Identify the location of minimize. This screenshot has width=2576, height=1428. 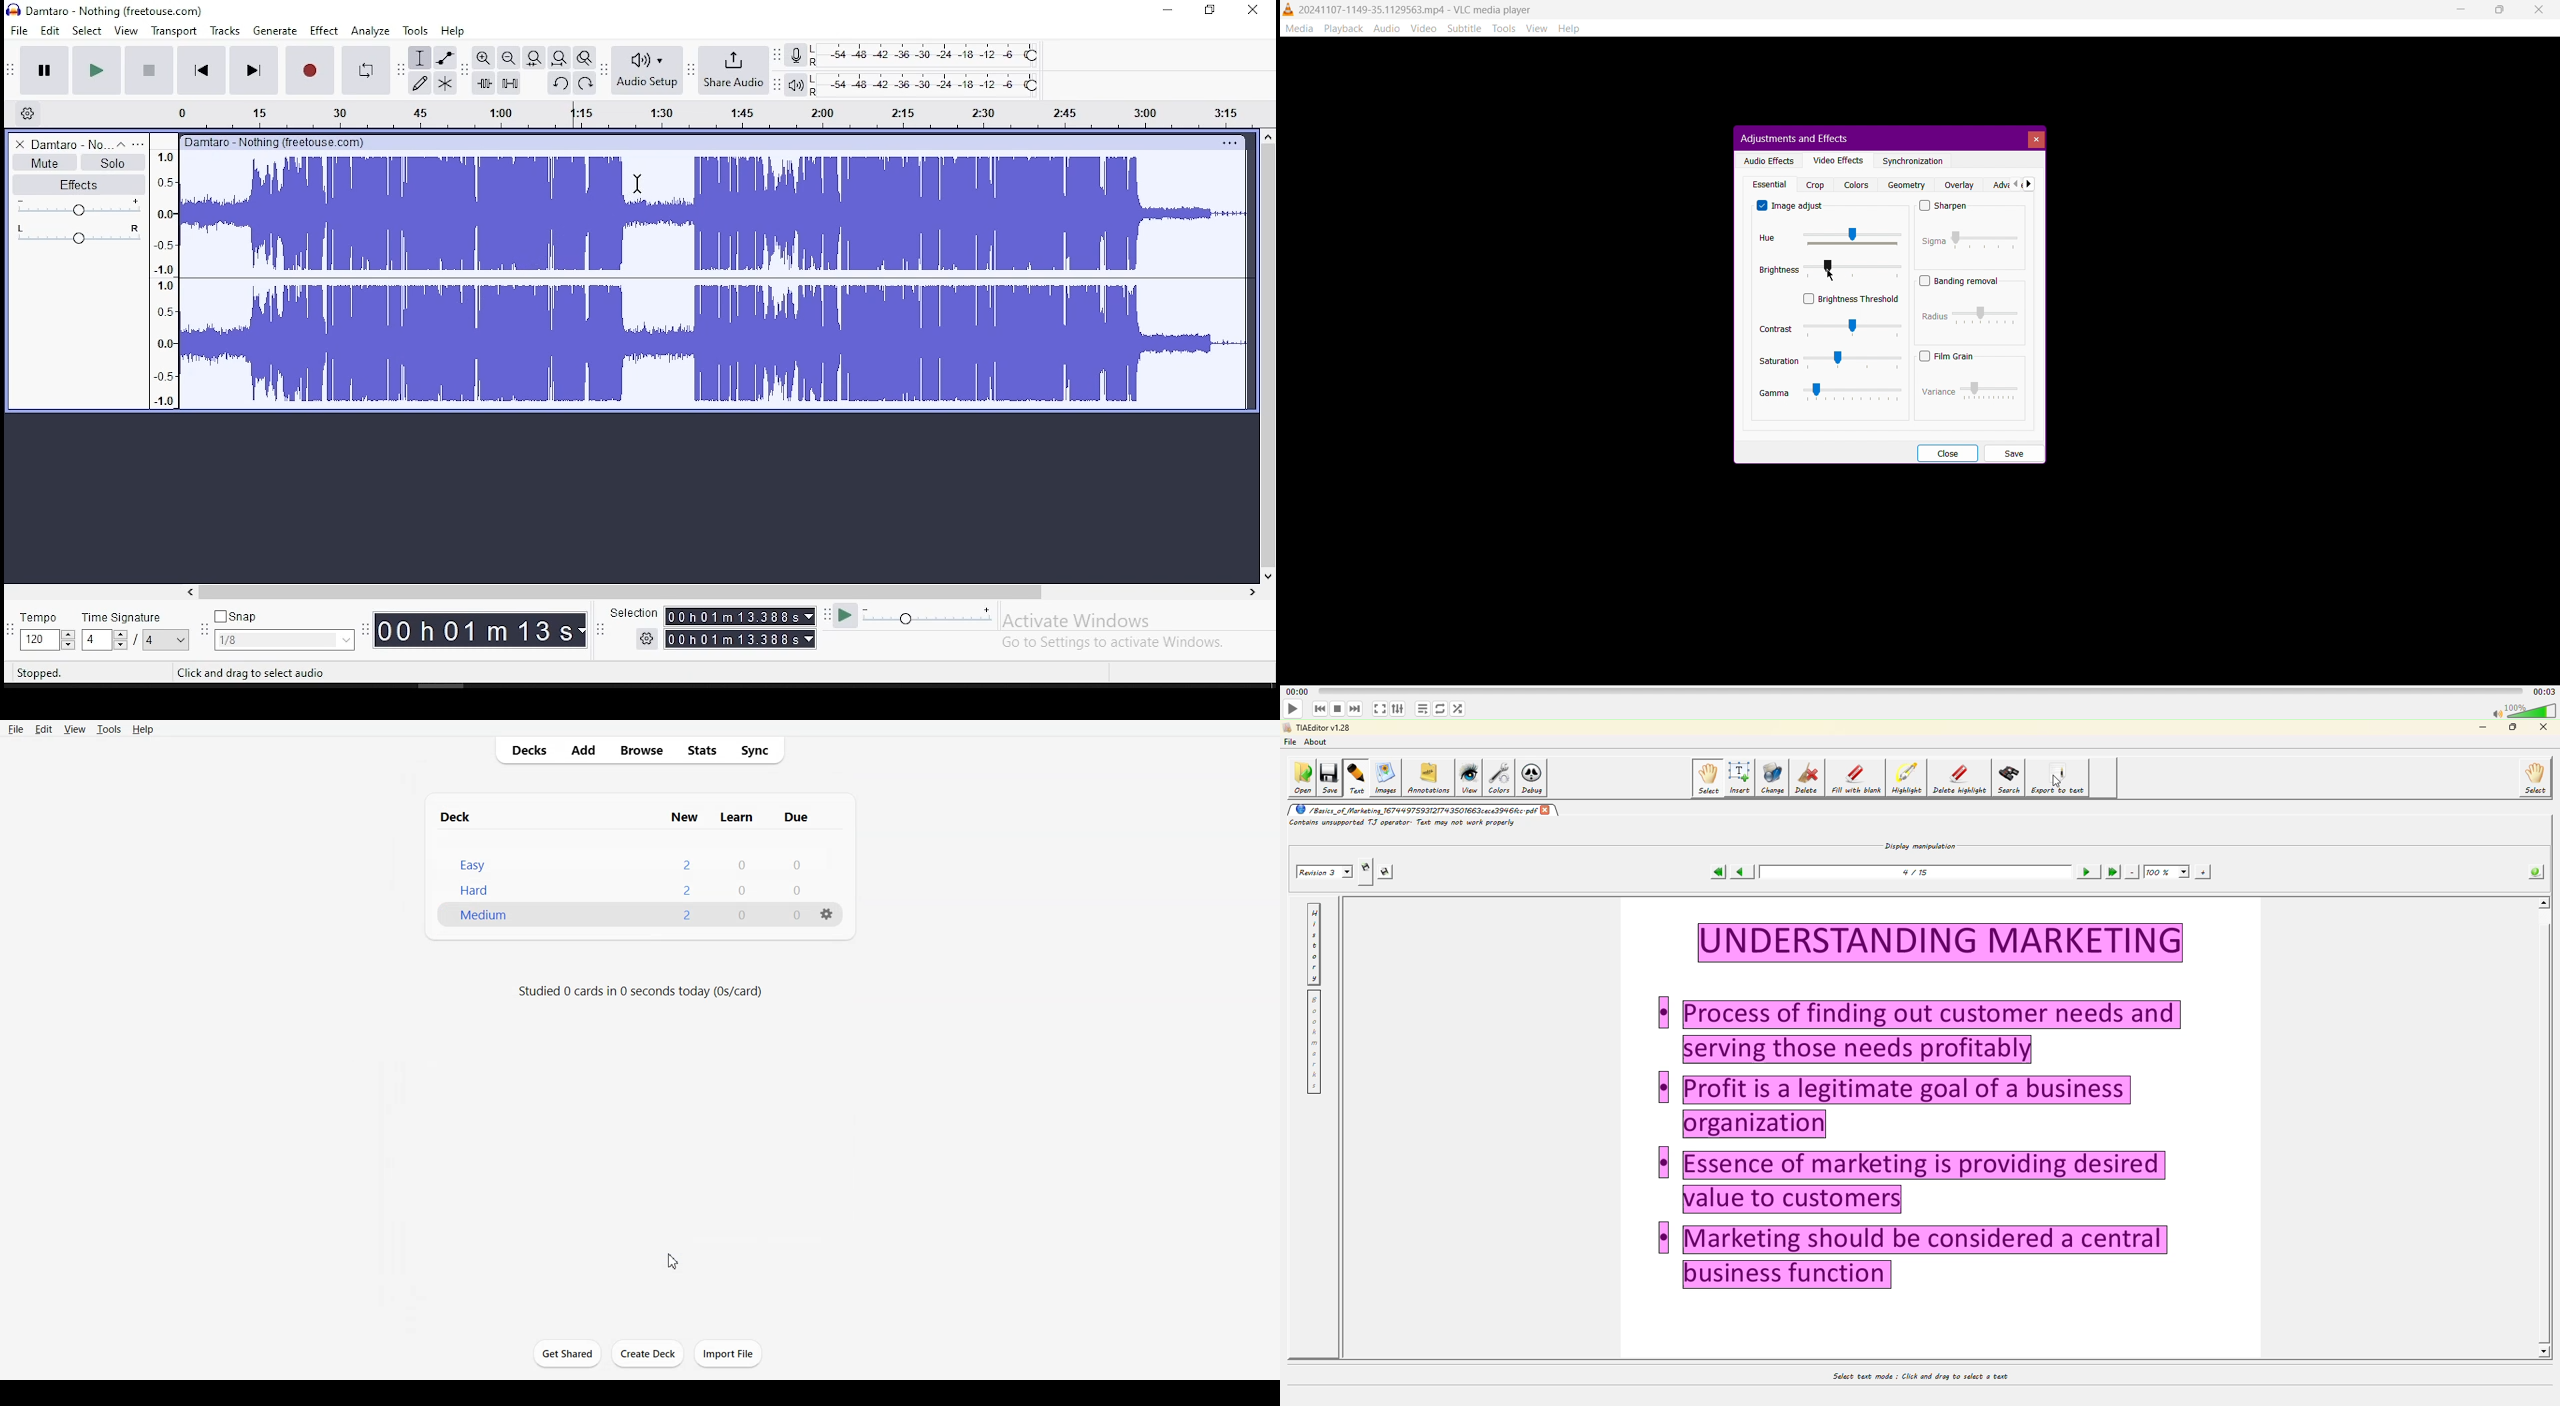
(1168, 10).